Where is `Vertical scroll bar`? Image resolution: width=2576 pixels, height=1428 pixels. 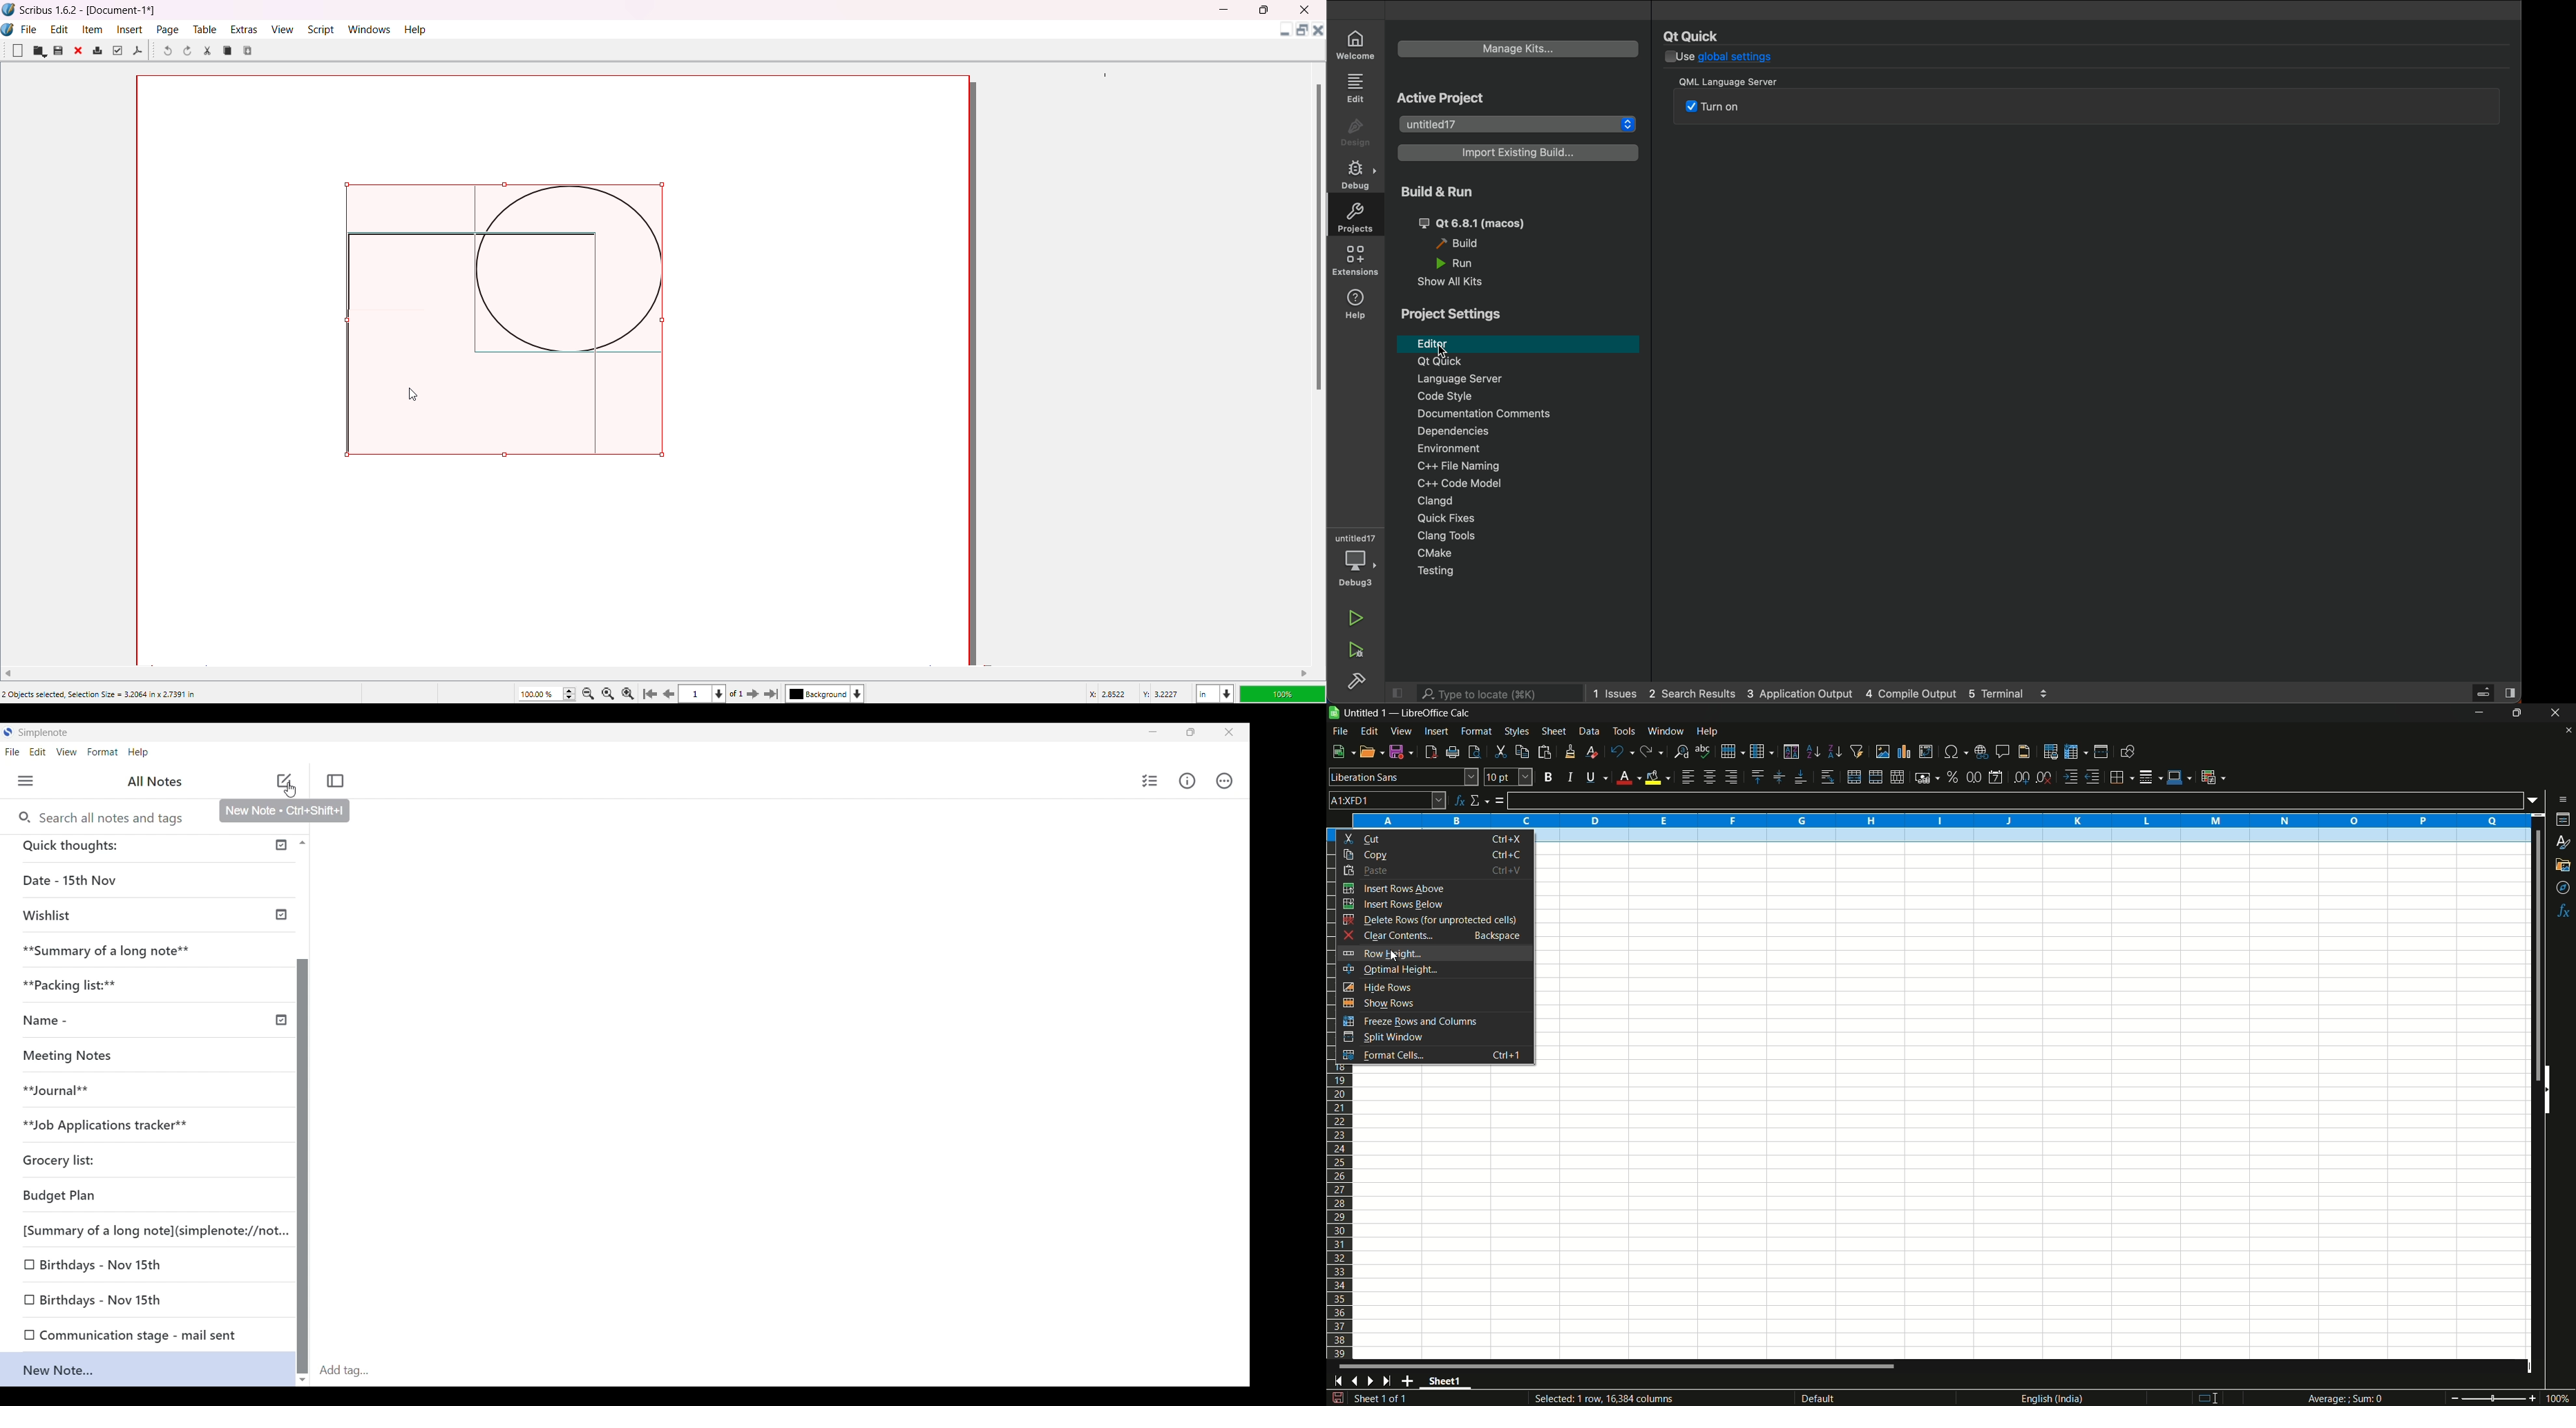 Vertical scroll bar is located at coordinates (302, 1110).